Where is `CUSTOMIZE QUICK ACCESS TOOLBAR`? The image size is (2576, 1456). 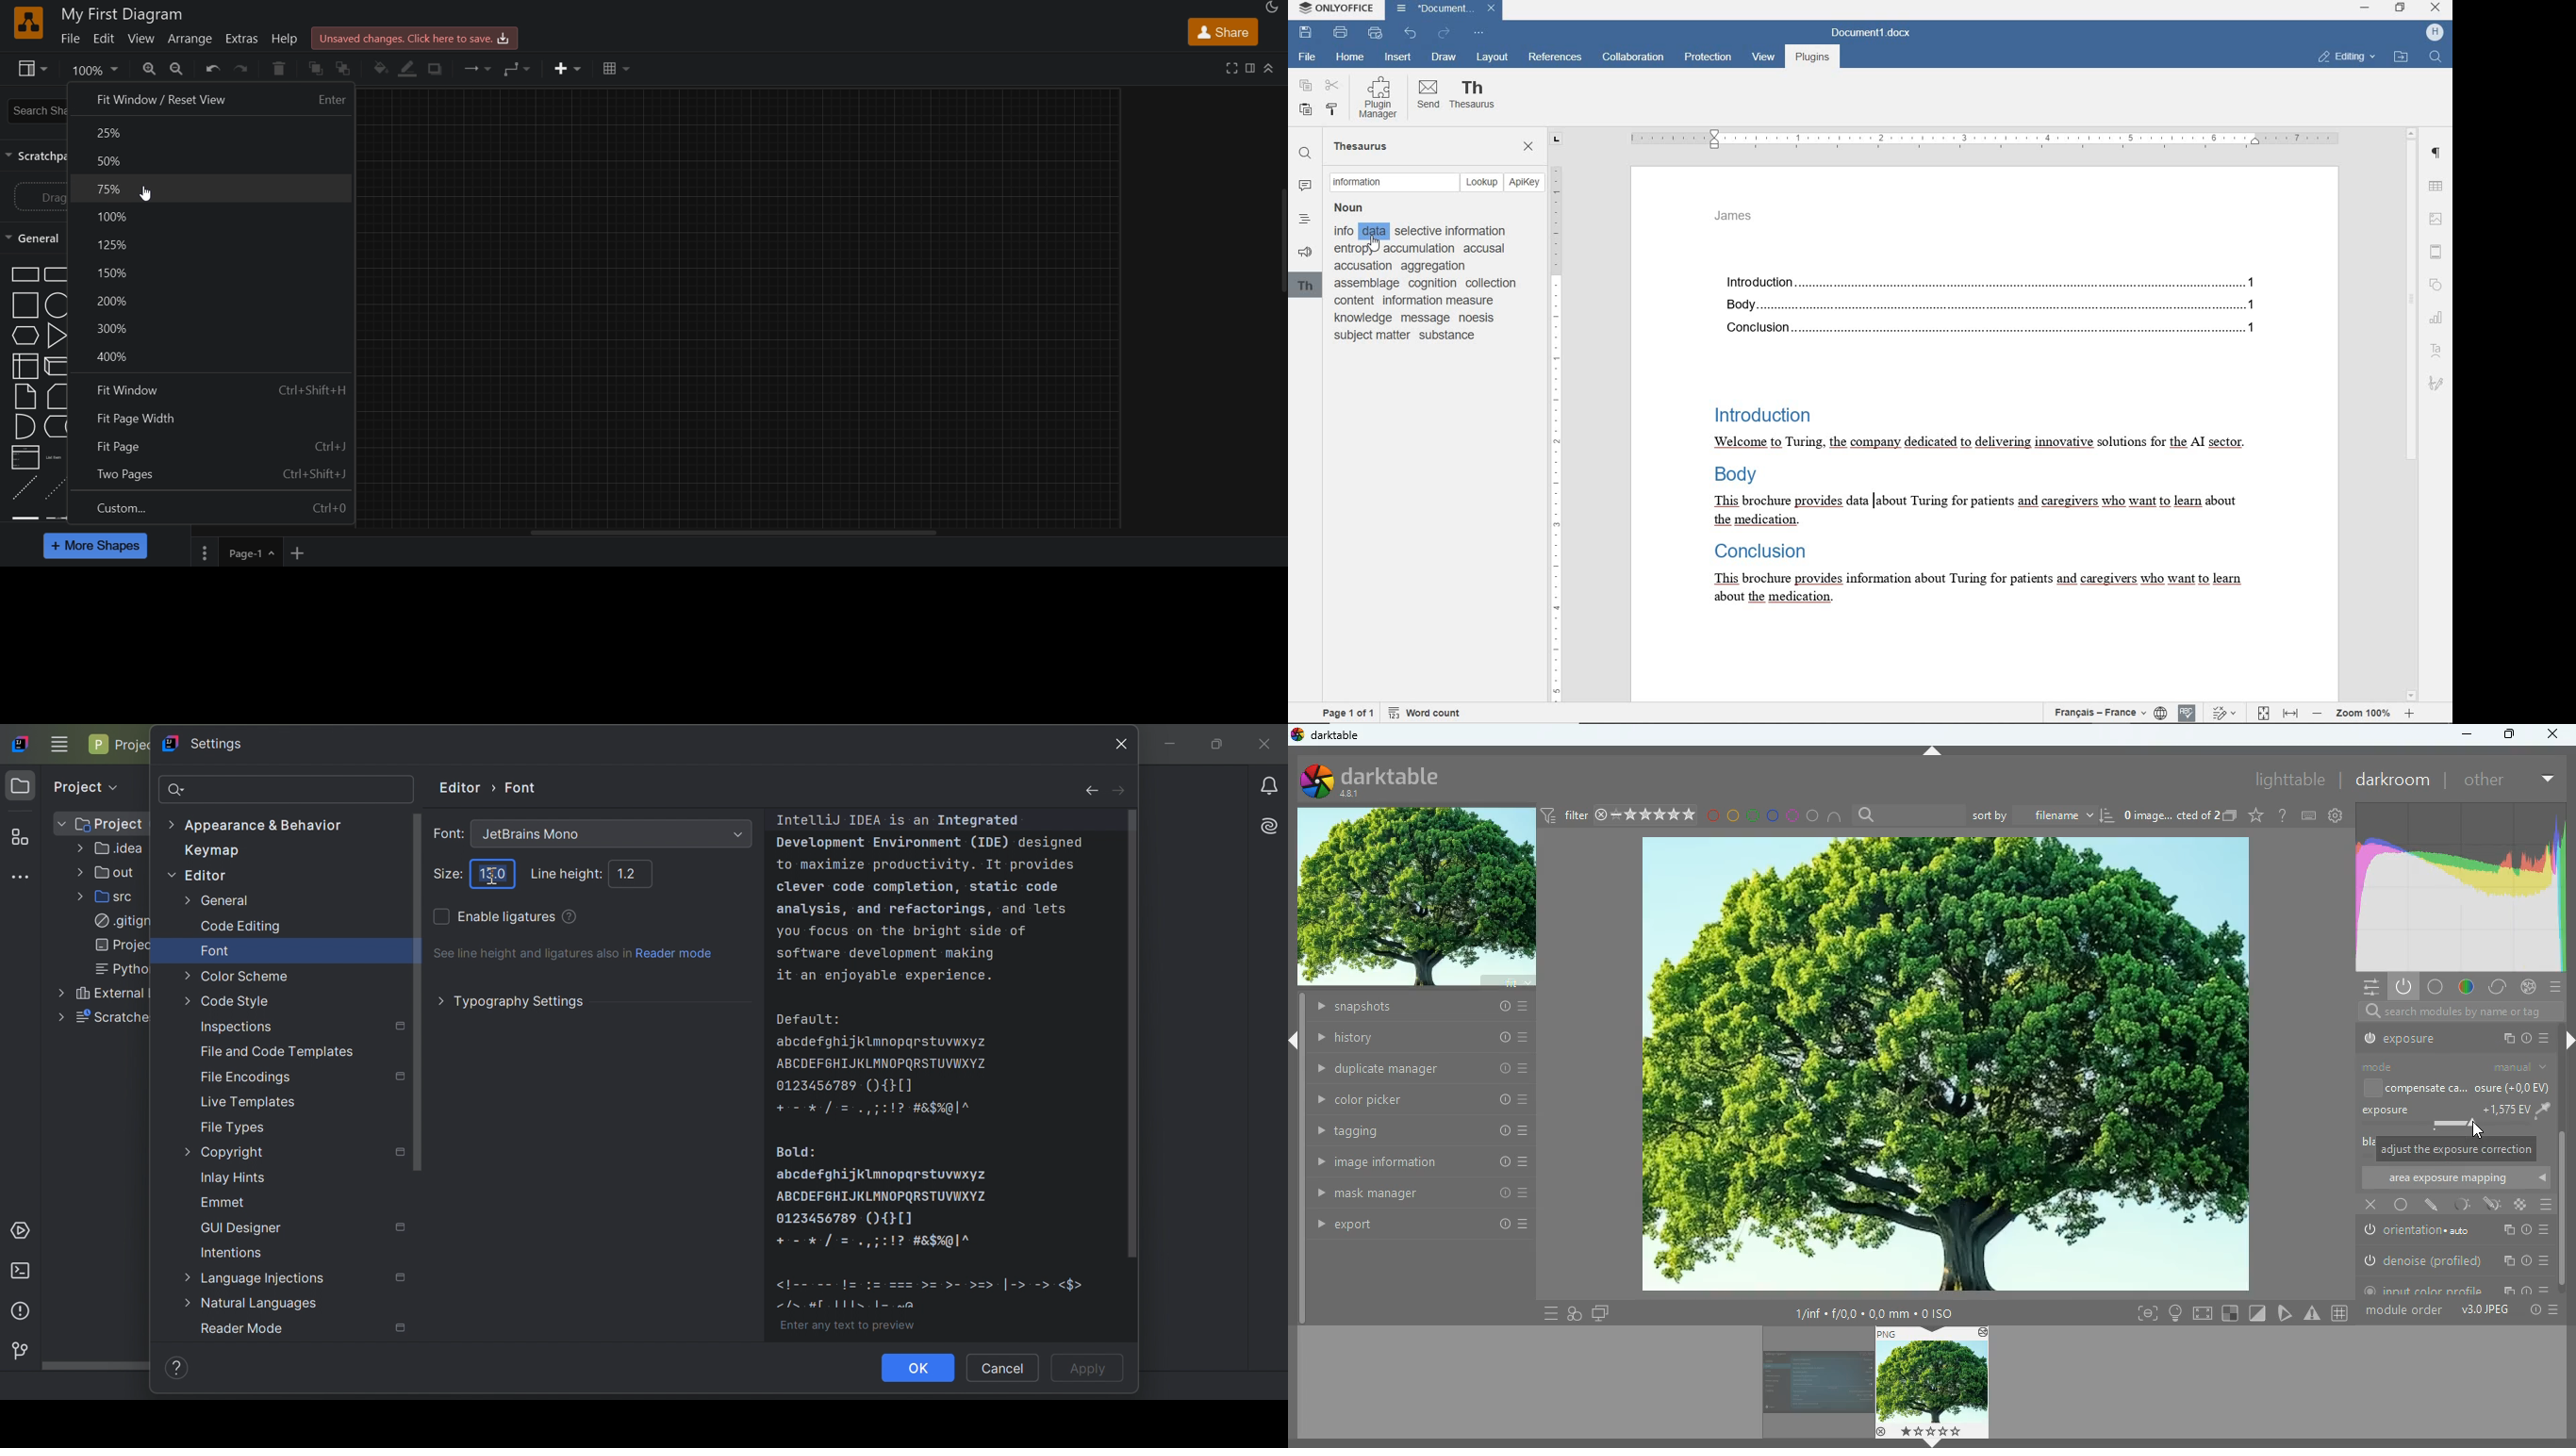 CUSTOMIZE QUICK ACCESS TOOLBAR is located at coordinates (1479, 33).